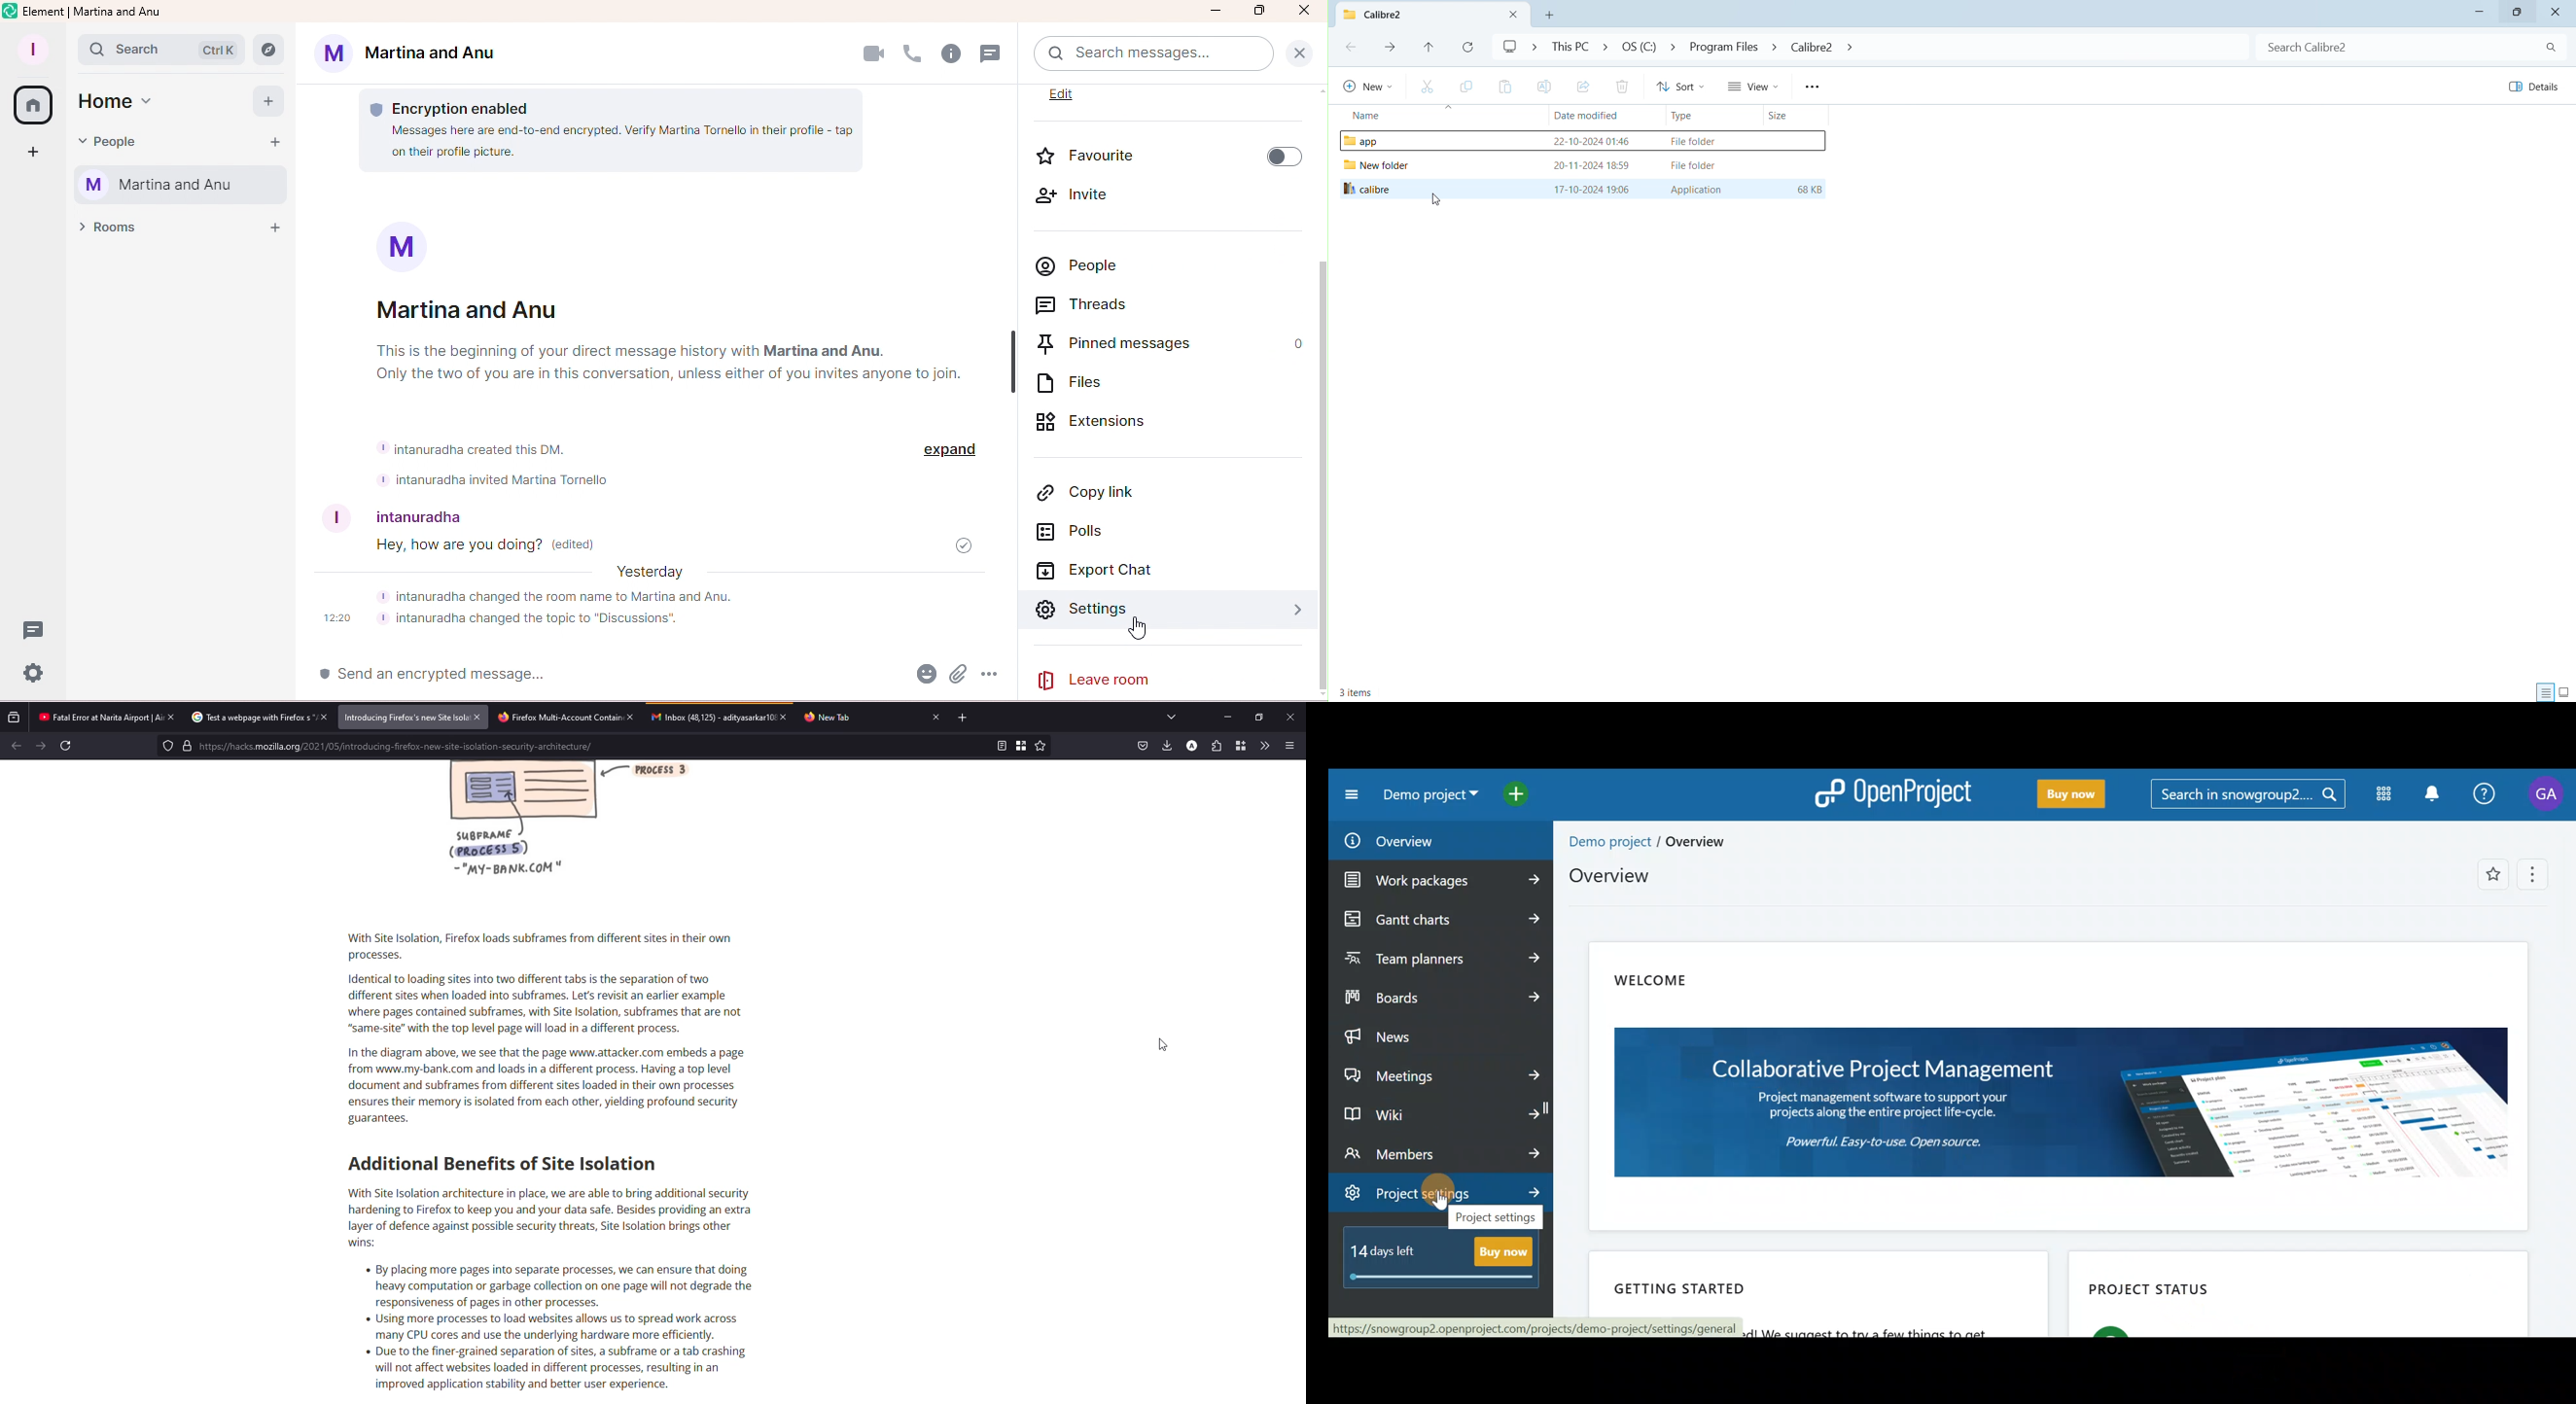 The width and height of the screenshot is (2576, 1428). I want to click on intanuradha changed the topic to "Discussions", so click(534, 620).